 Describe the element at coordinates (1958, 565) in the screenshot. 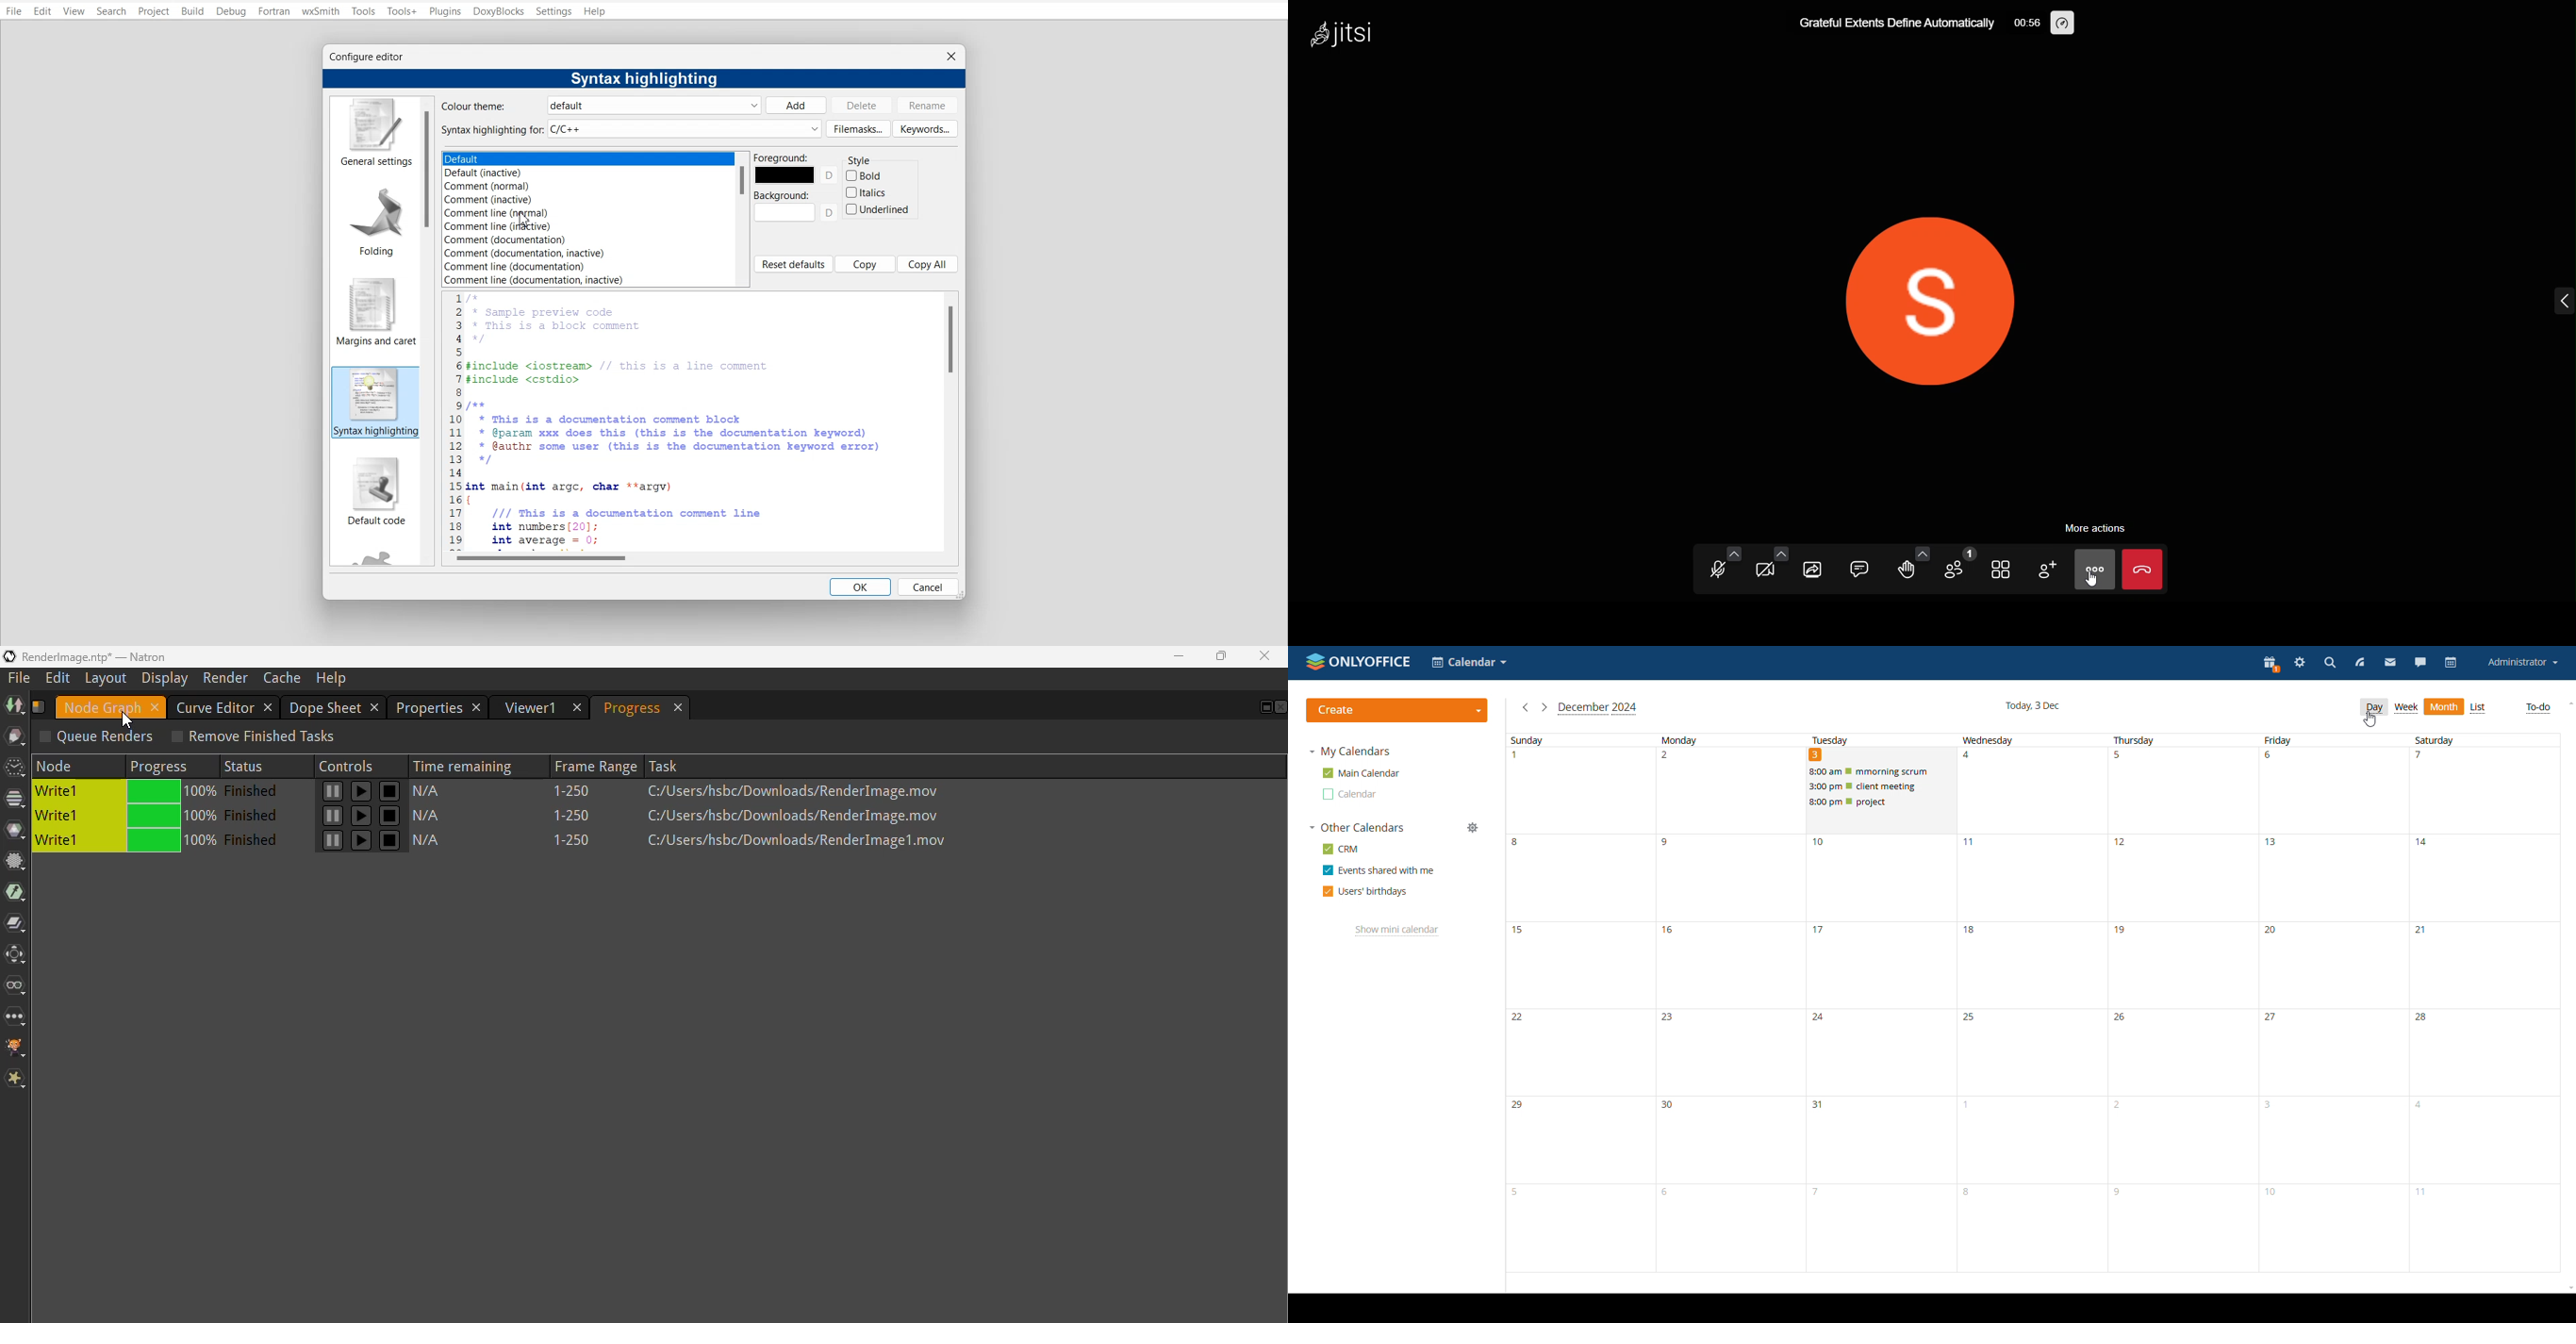

I see `participants` at that location.